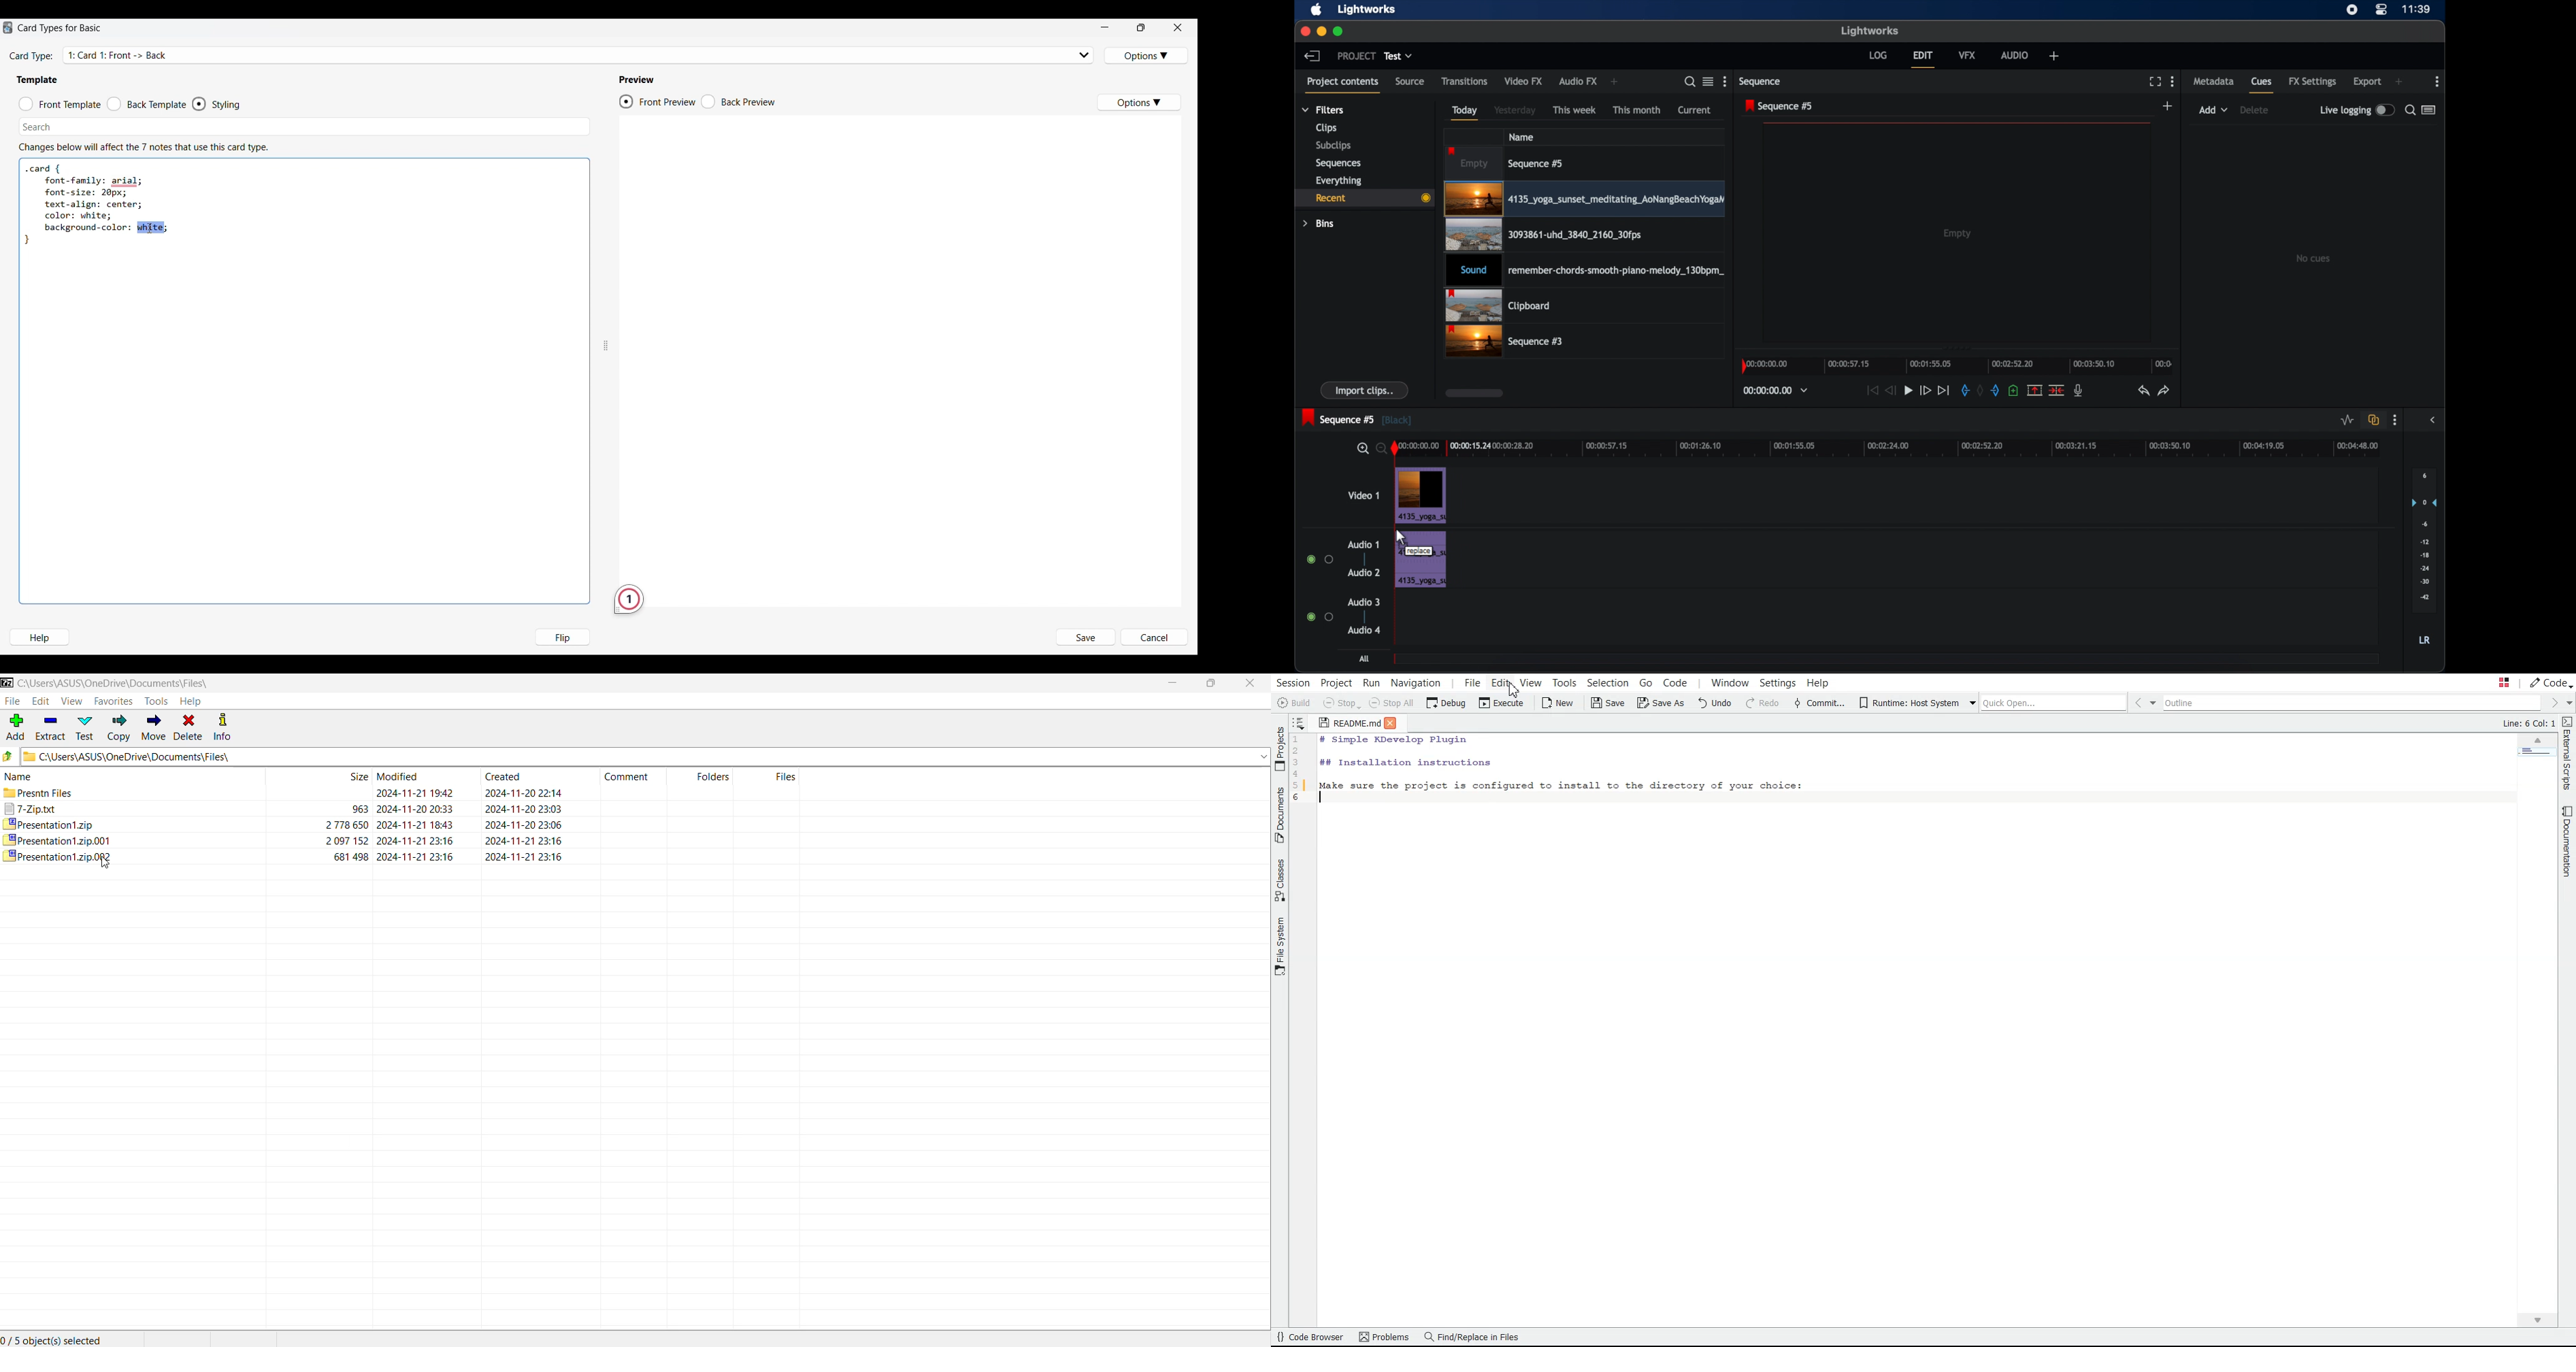  What do you see at coordinates (1997, 391) in the screenshot?
I see `out mark` at bounding box center [1997, 391].